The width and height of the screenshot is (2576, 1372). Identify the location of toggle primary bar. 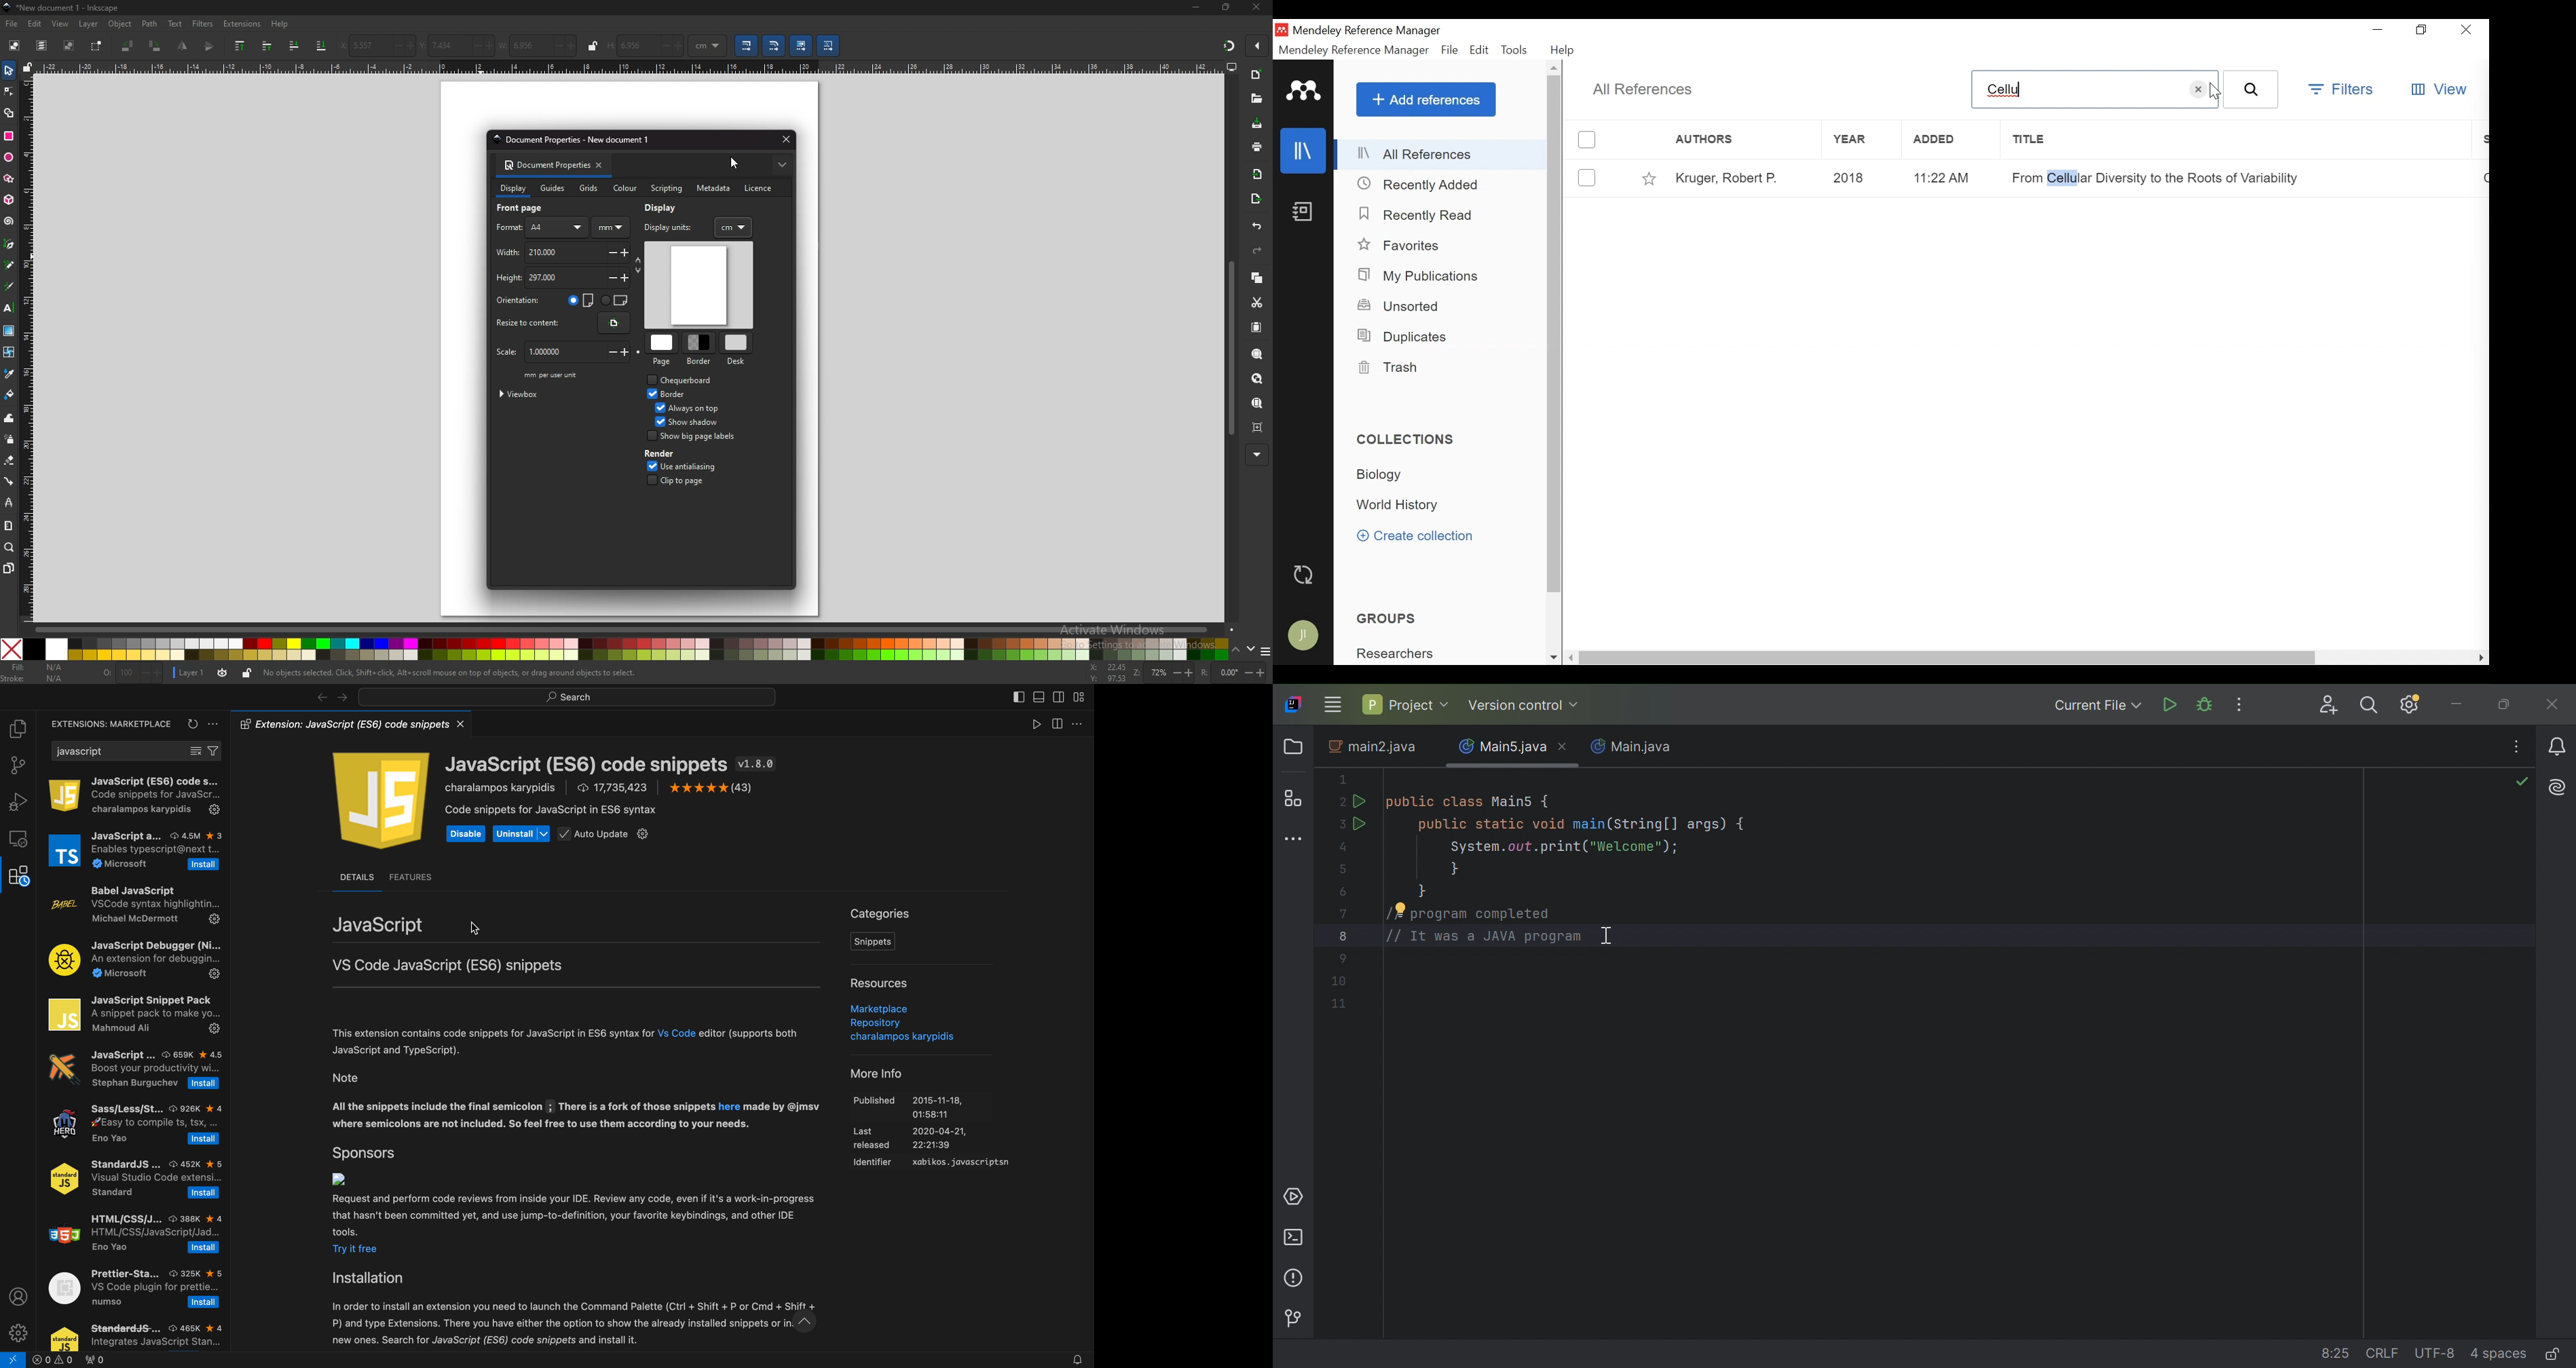
(1037, 695).